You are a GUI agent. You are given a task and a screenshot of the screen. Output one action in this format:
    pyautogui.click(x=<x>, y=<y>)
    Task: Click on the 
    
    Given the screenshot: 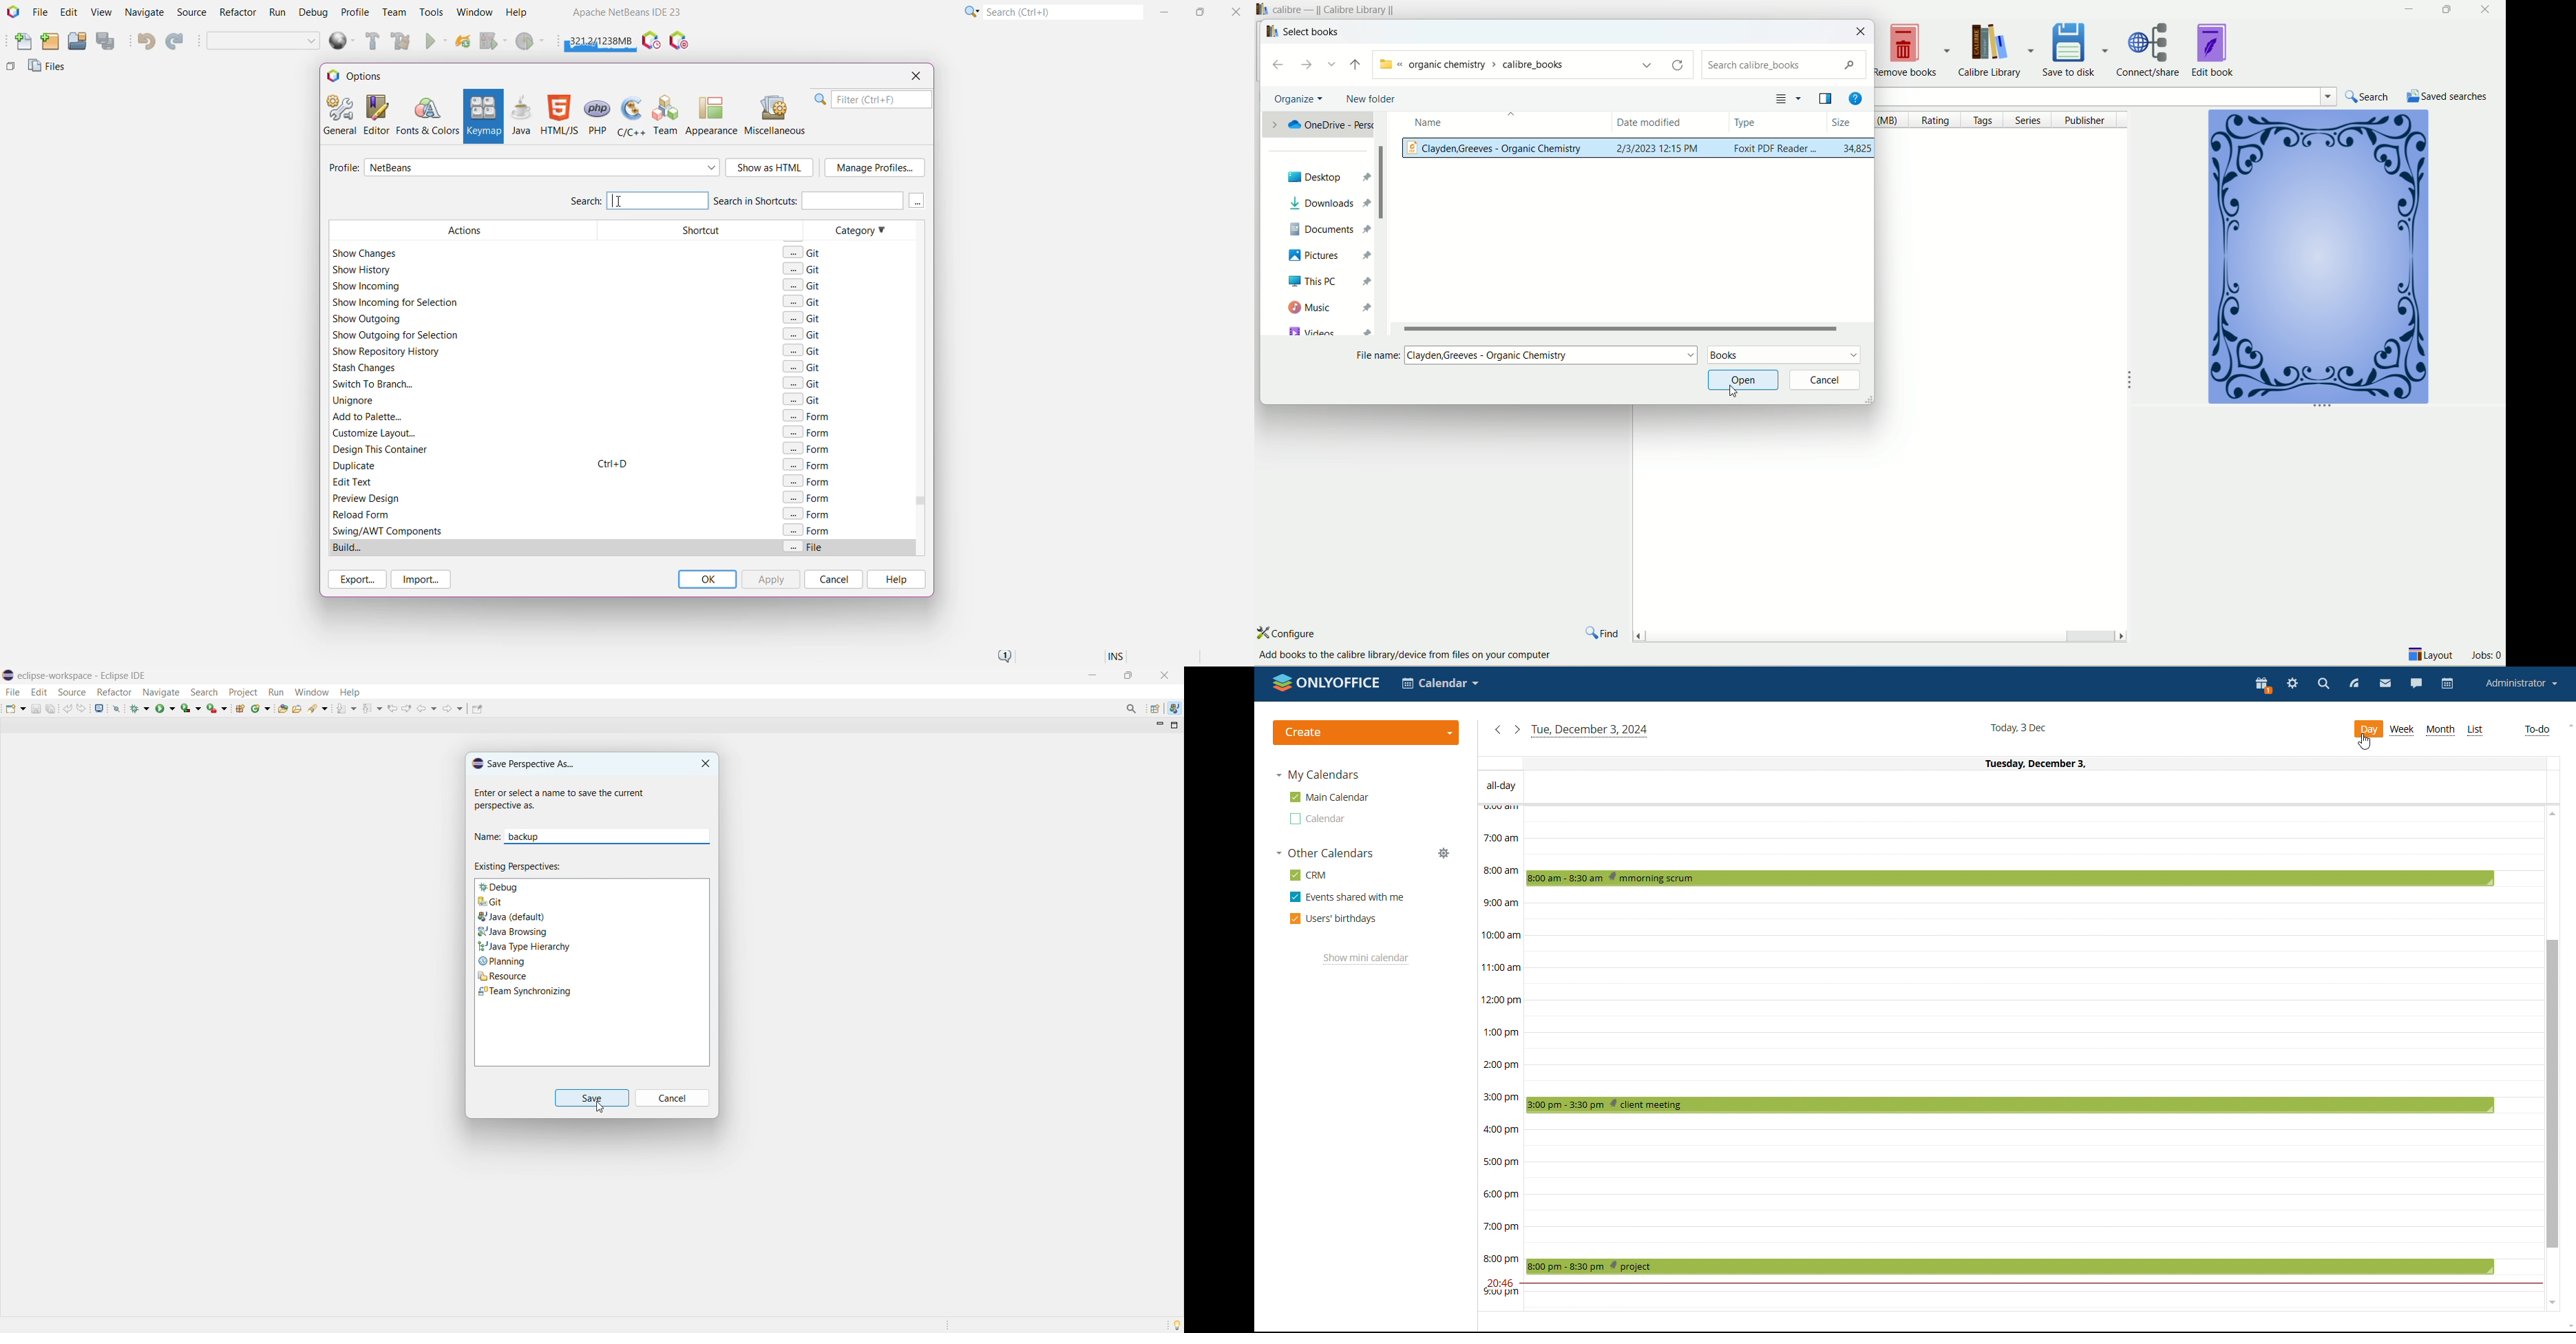 What is the action you would take?
    pyautogui.click(x=10, y=69)
    